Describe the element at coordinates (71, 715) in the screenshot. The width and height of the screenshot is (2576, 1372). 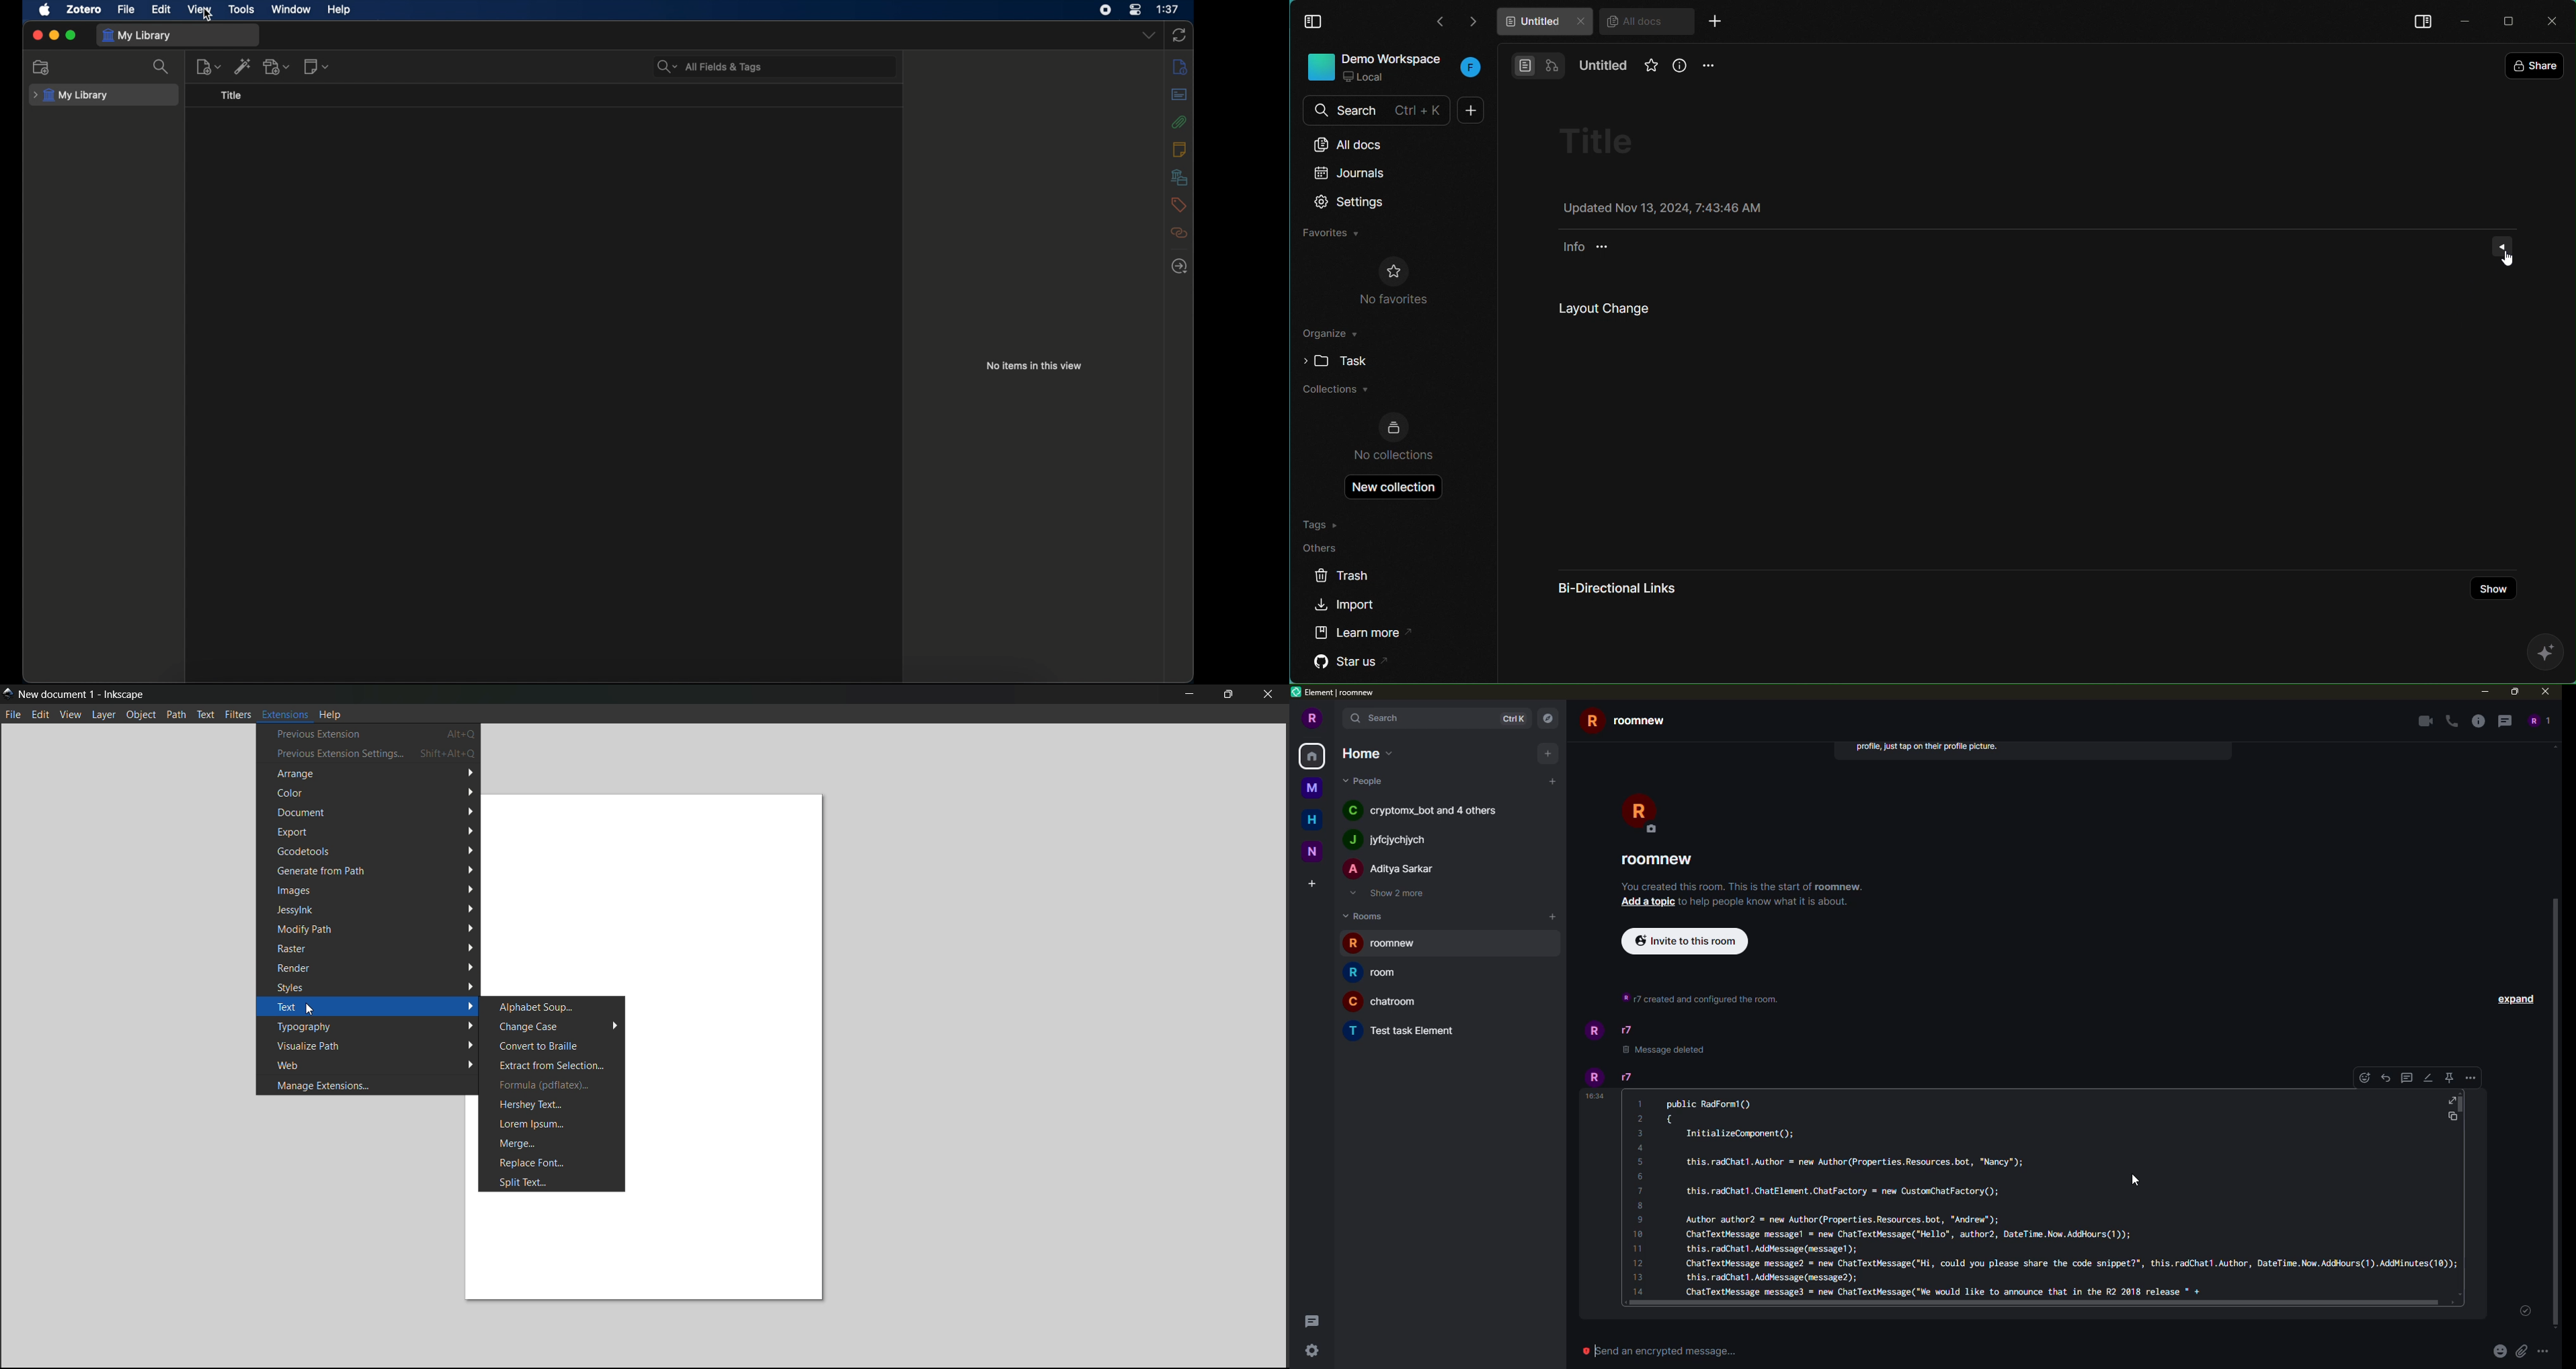
I see `view` at that location.